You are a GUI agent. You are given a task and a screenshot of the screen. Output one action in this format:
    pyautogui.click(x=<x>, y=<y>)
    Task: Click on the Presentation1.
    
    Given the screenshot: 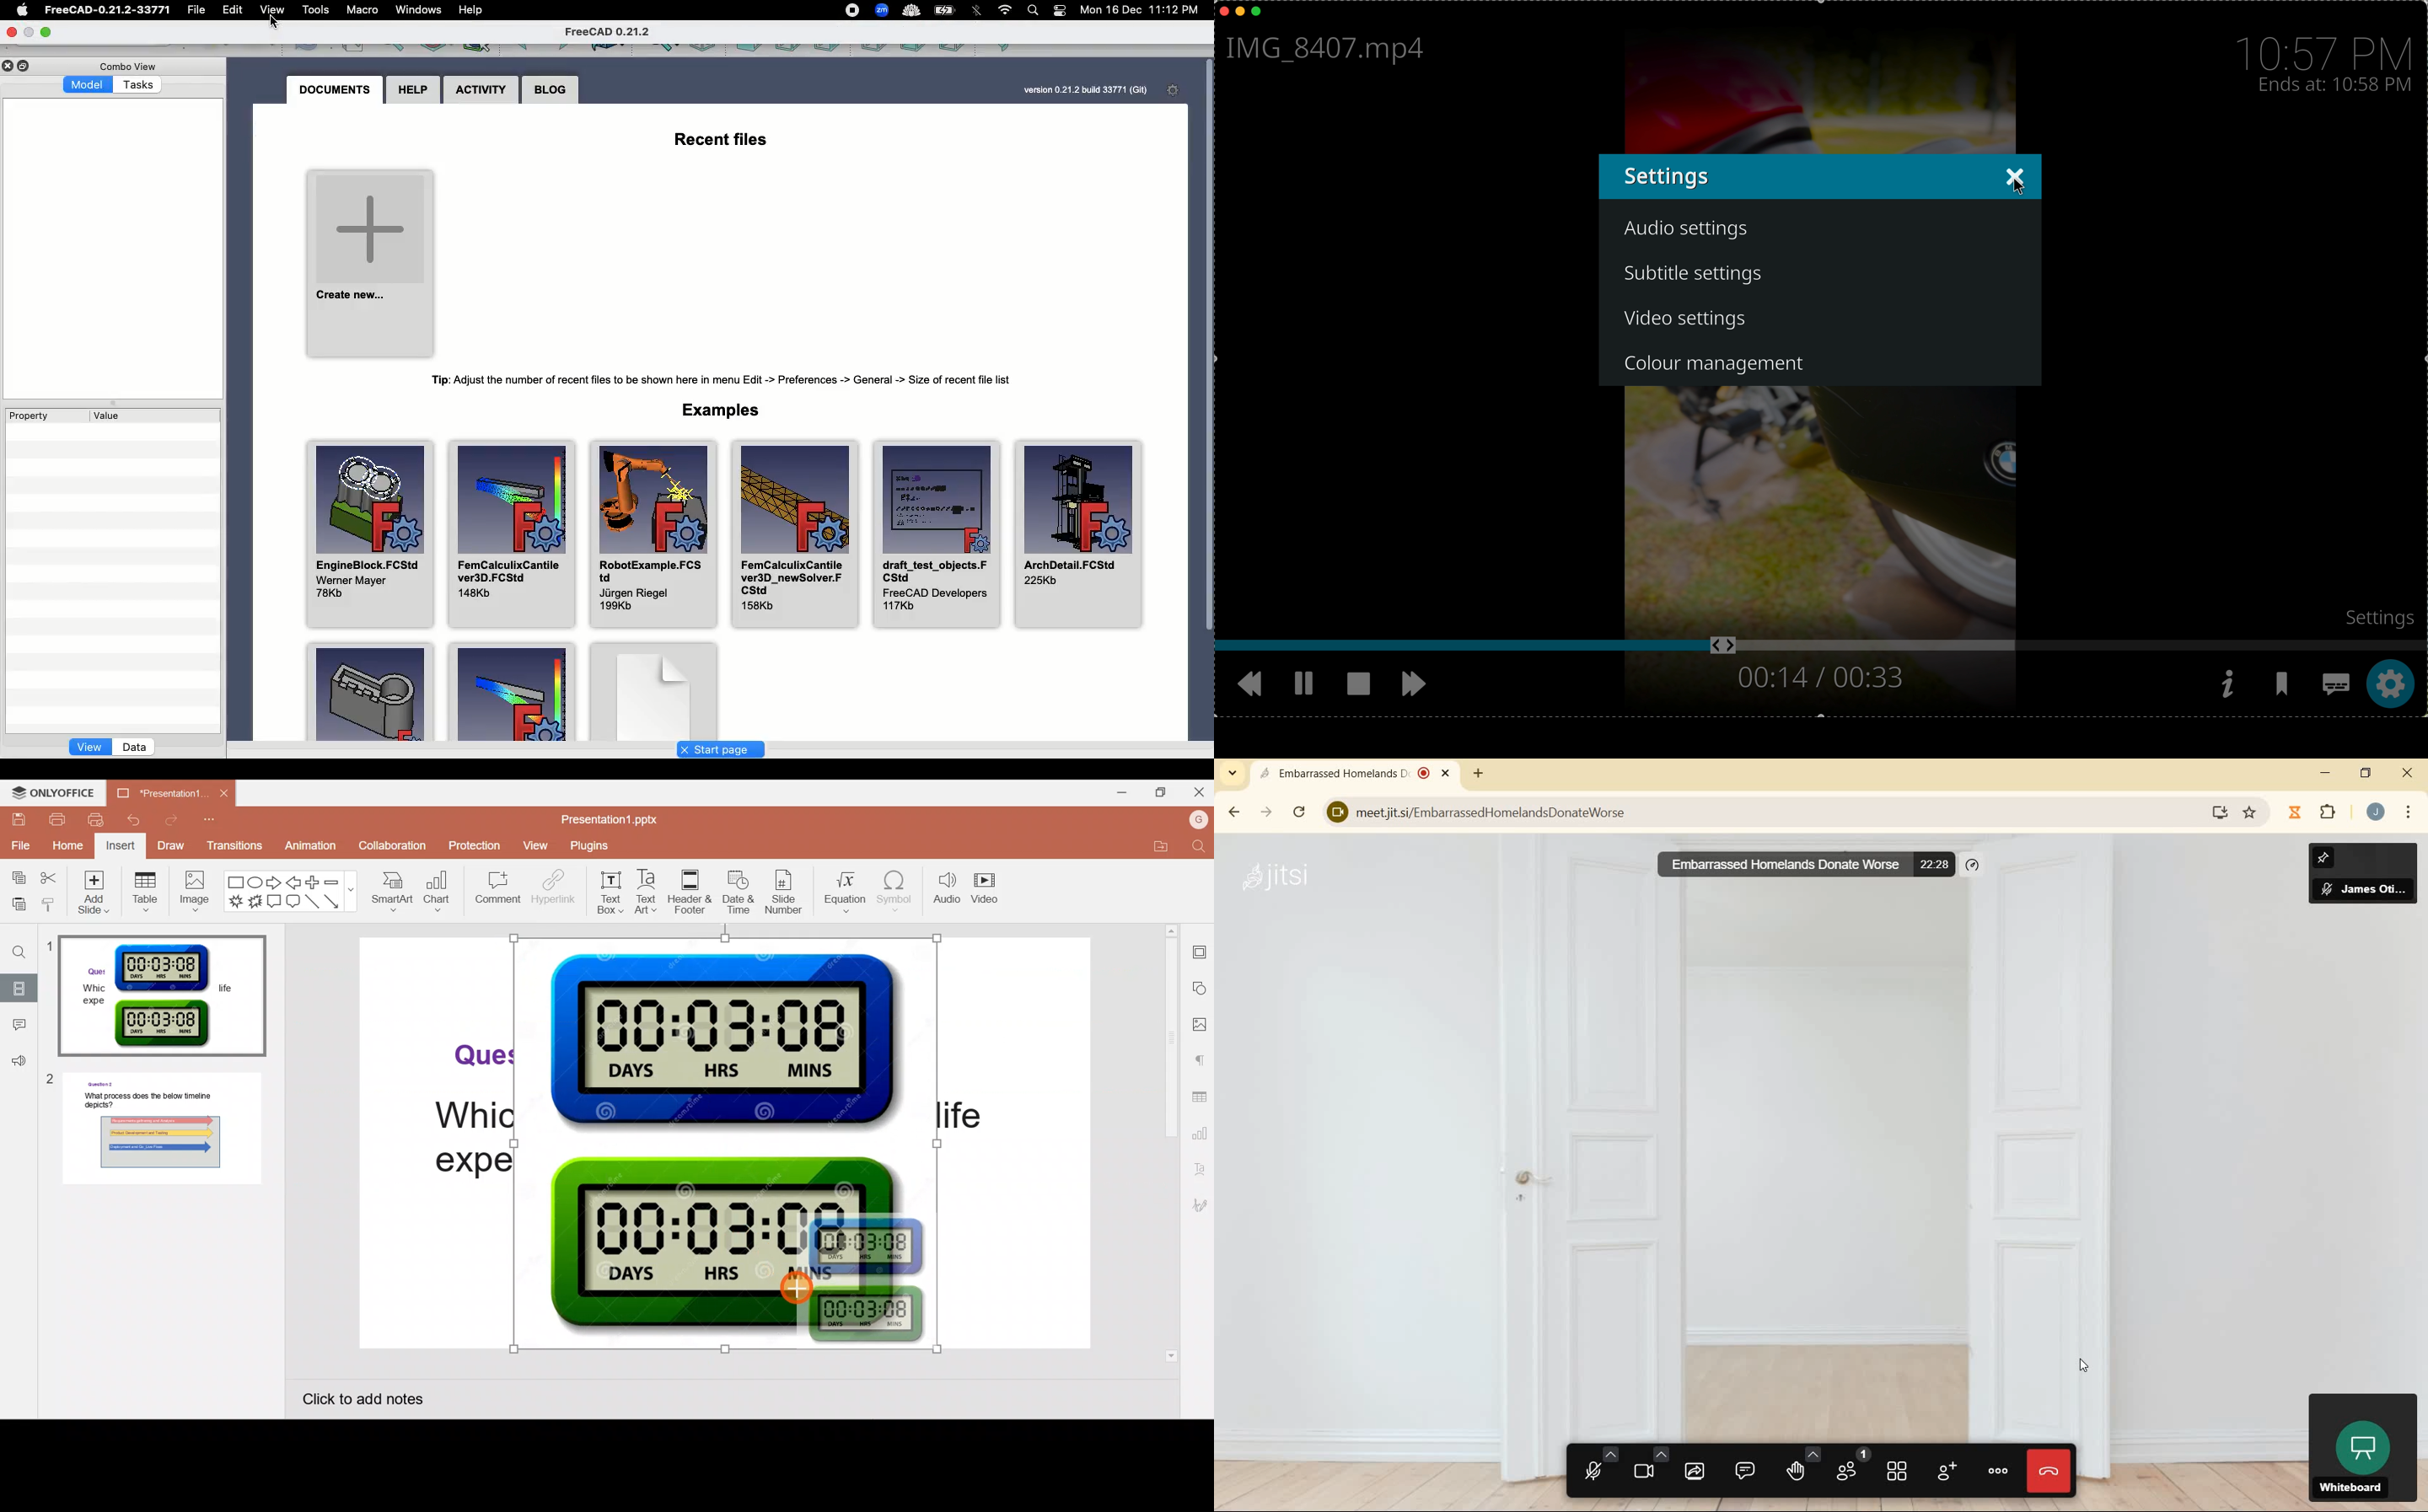 What is the action you would take?
    pyautogui.click(x=164, y=791)
    